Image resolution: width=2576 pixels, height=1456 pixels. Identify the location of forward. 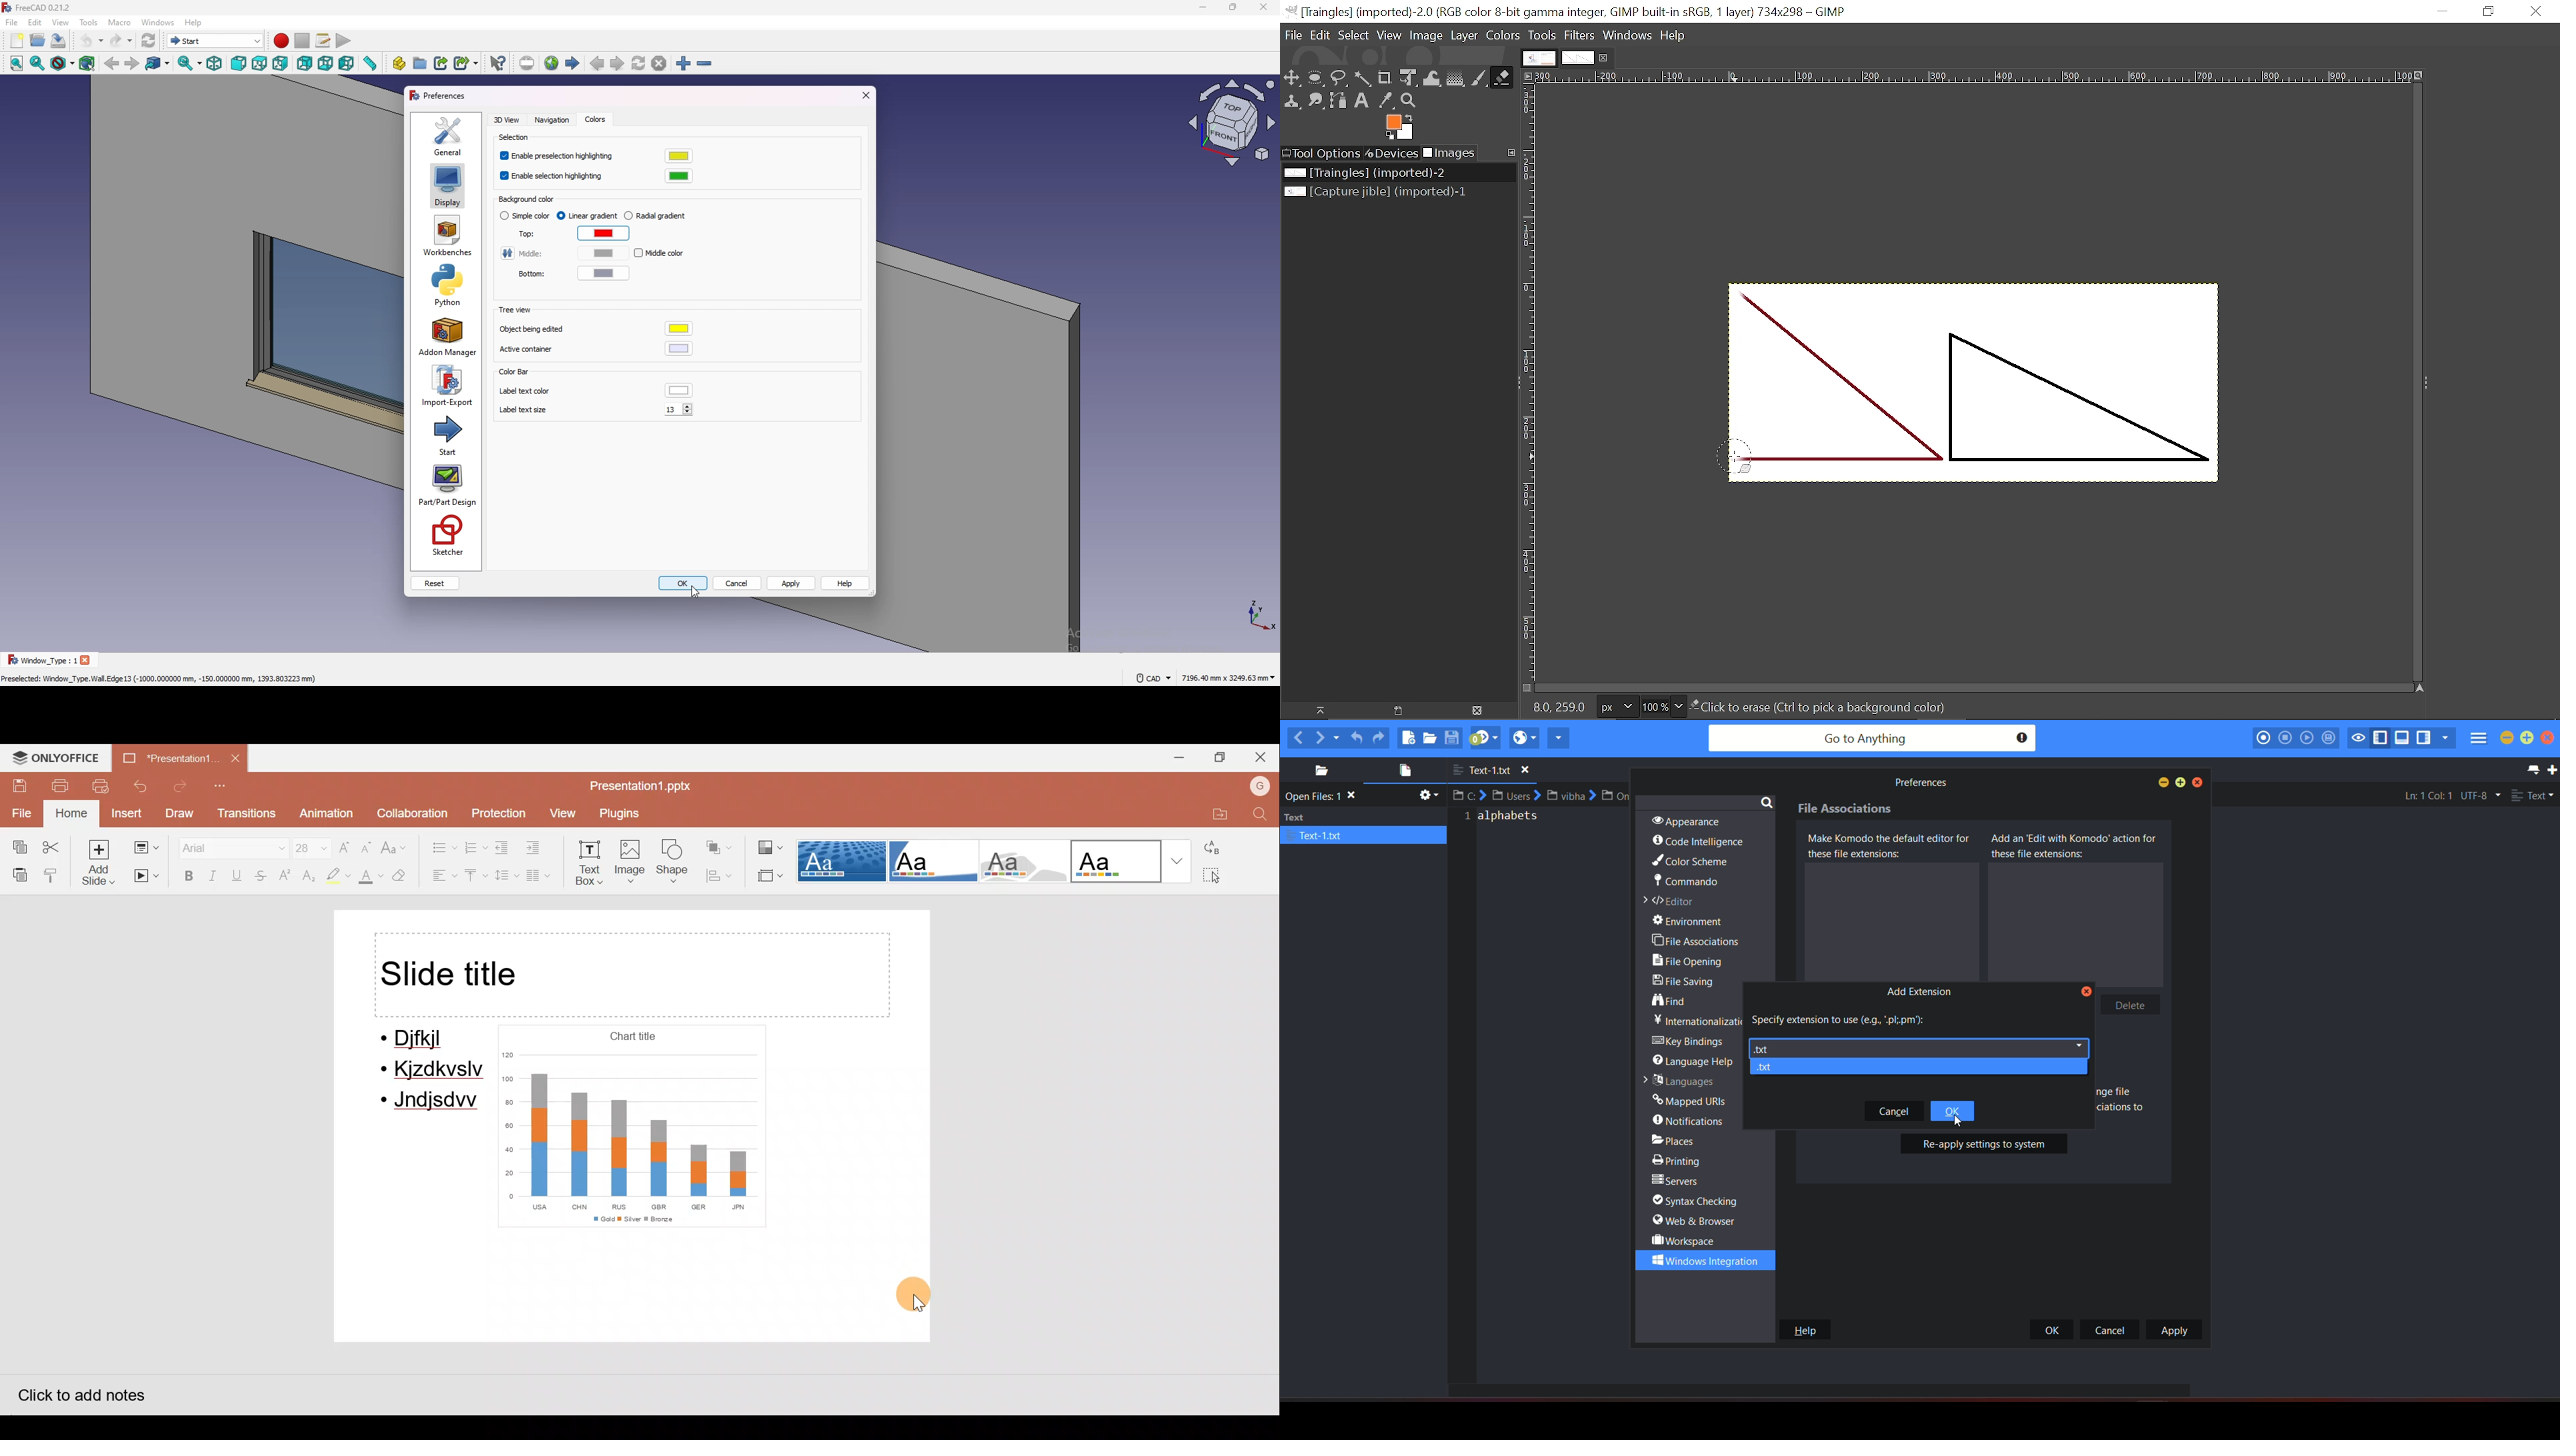
(131, 64).